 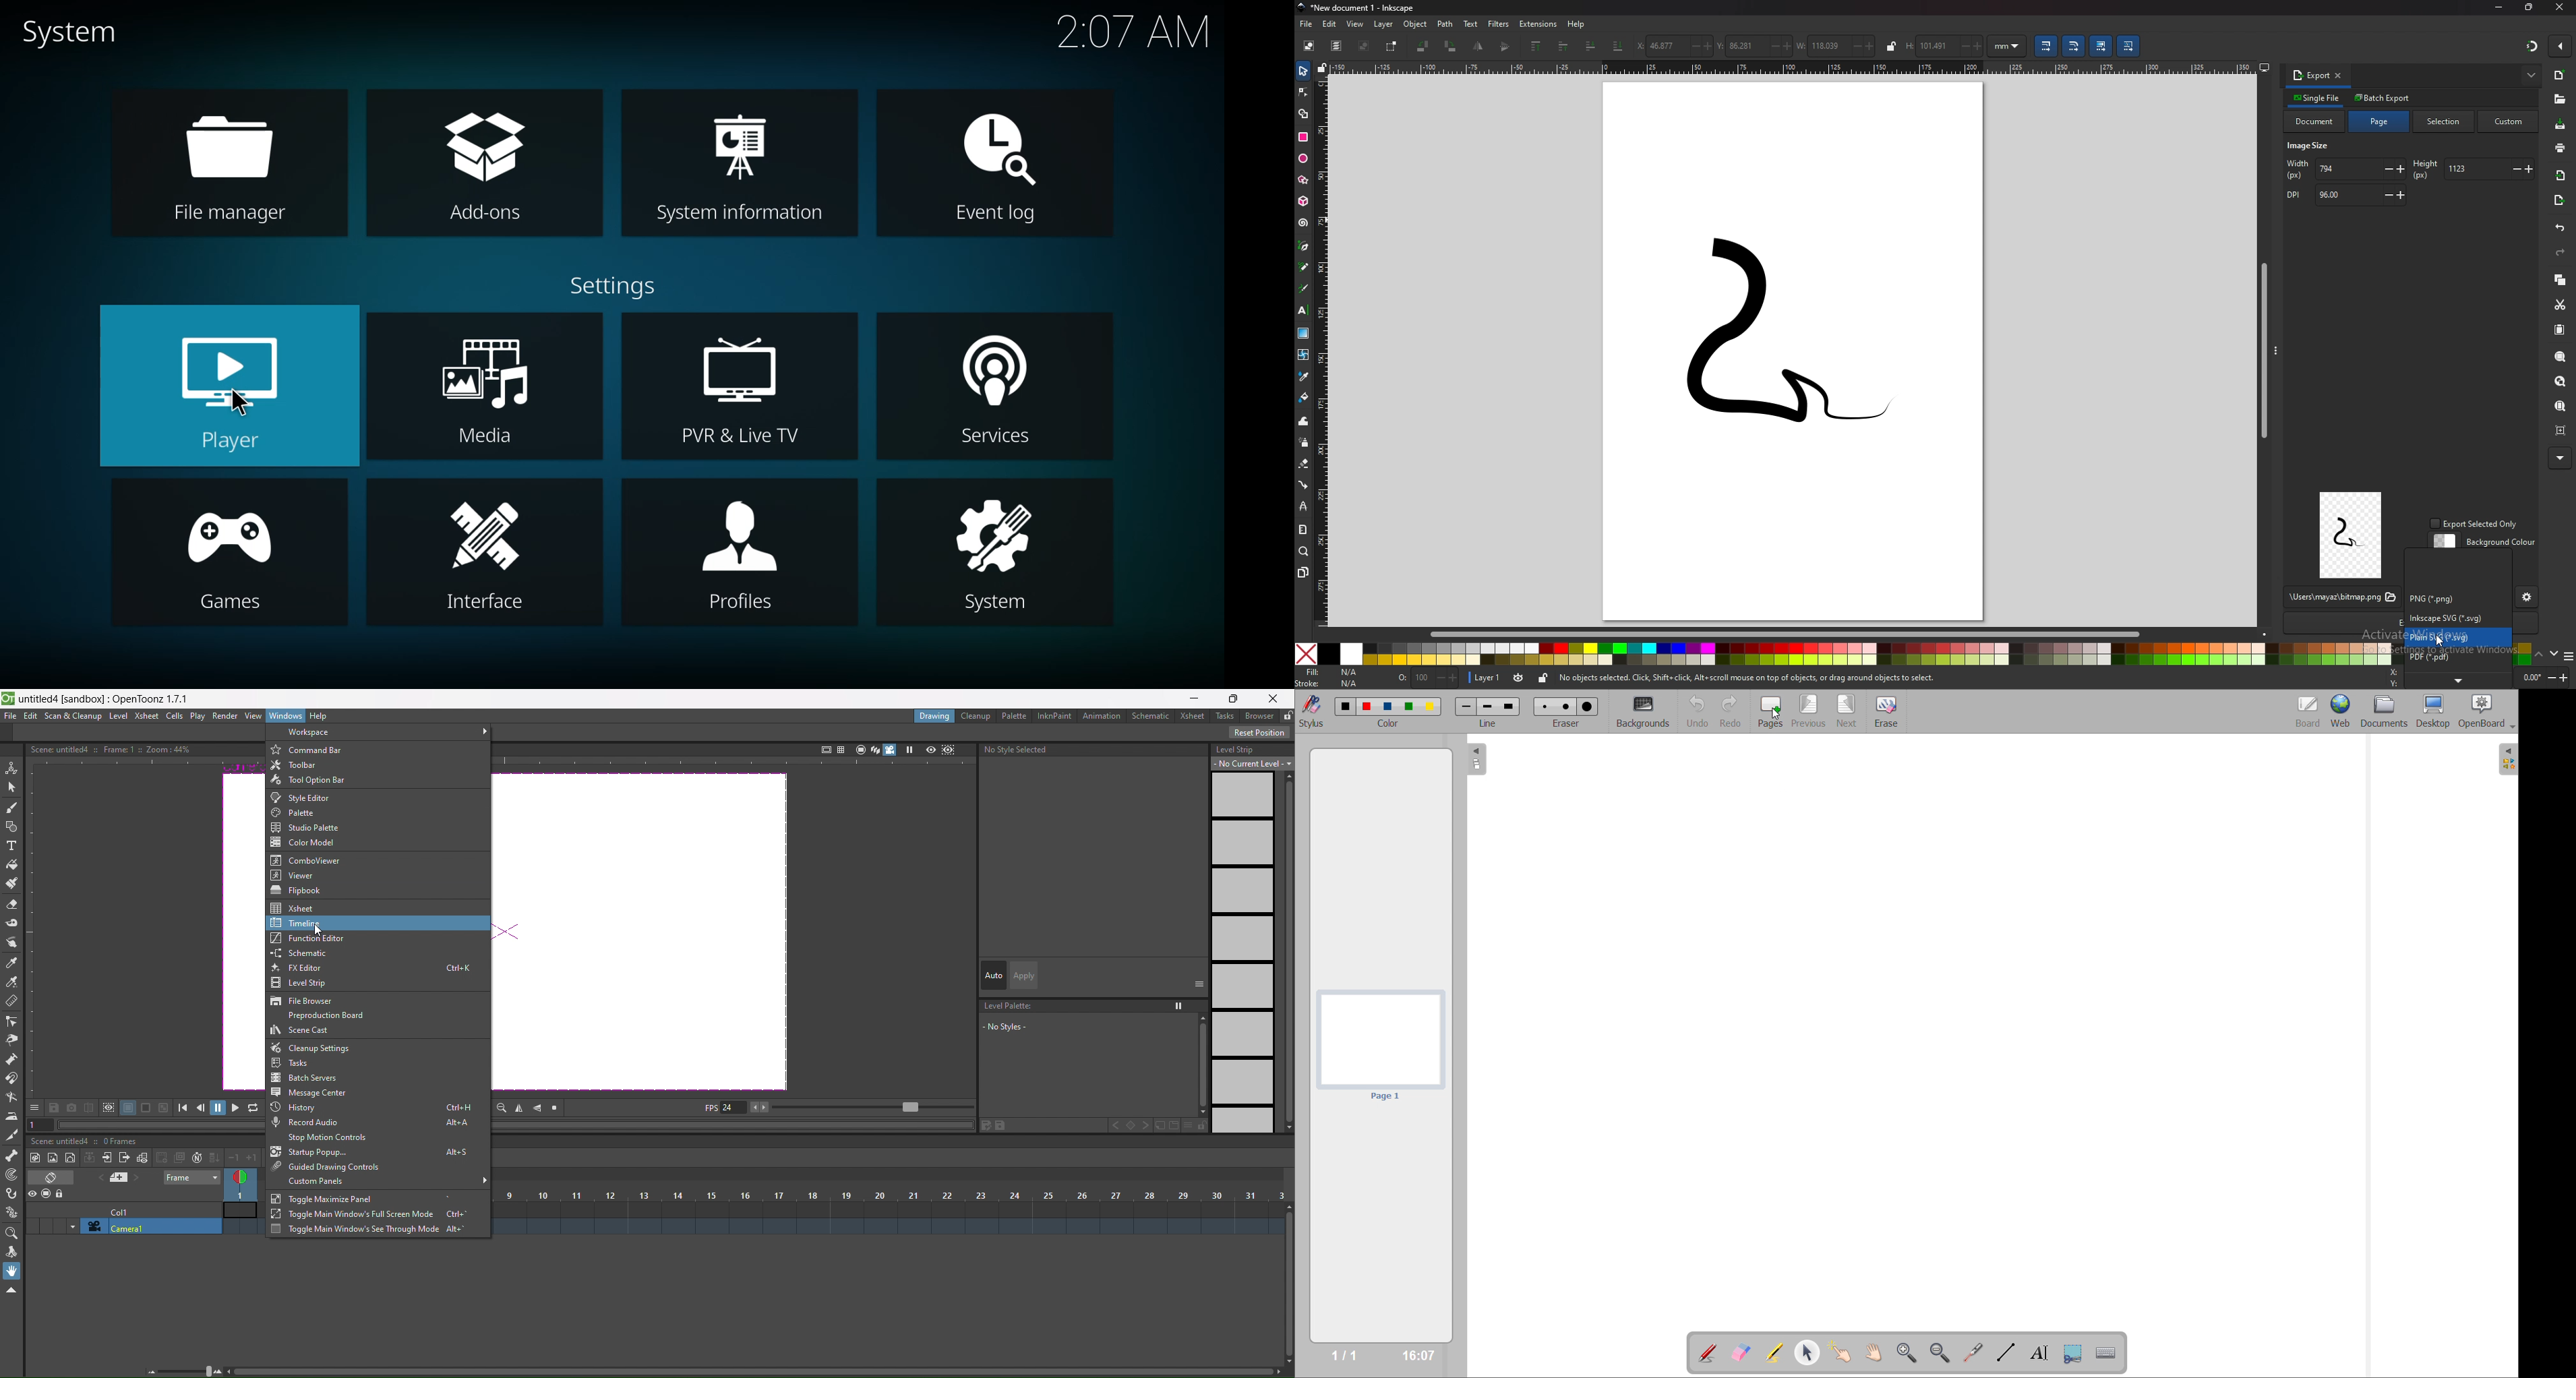 I want to click on path, so click(x=1445, y=24).